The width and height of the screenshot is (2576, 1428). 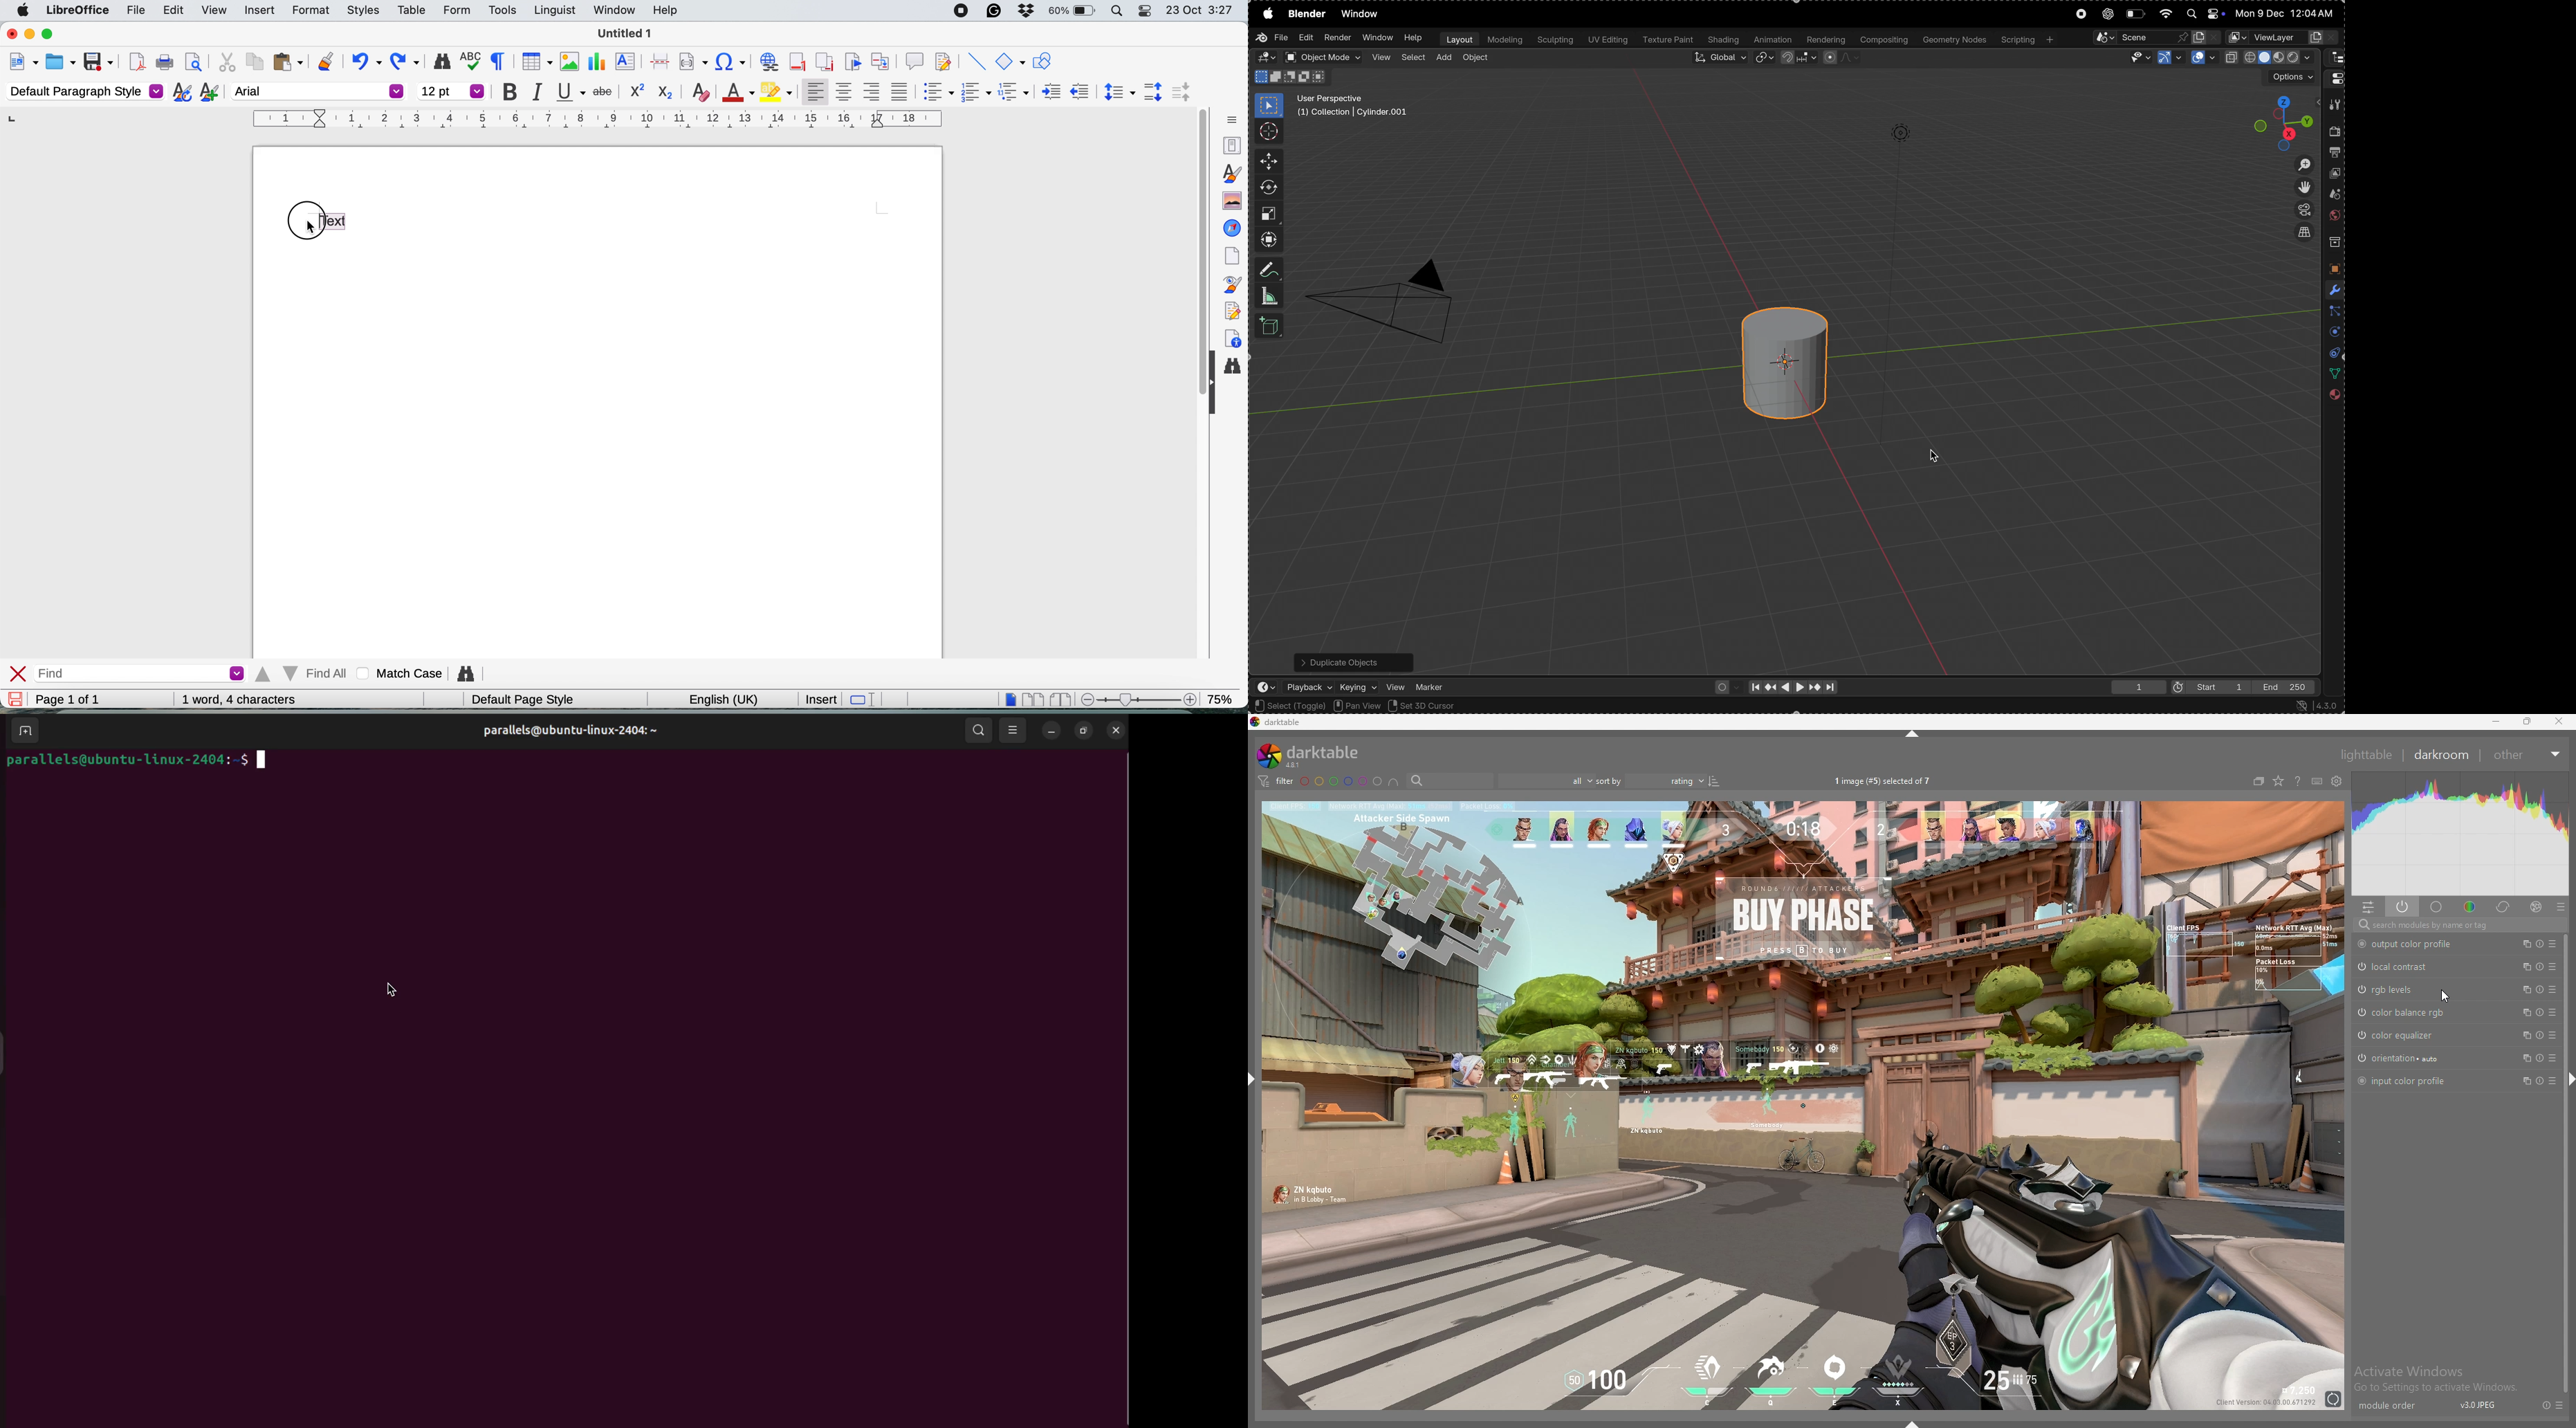 I want to click on increase paragraph spacing, so click(x=1155, y=91).